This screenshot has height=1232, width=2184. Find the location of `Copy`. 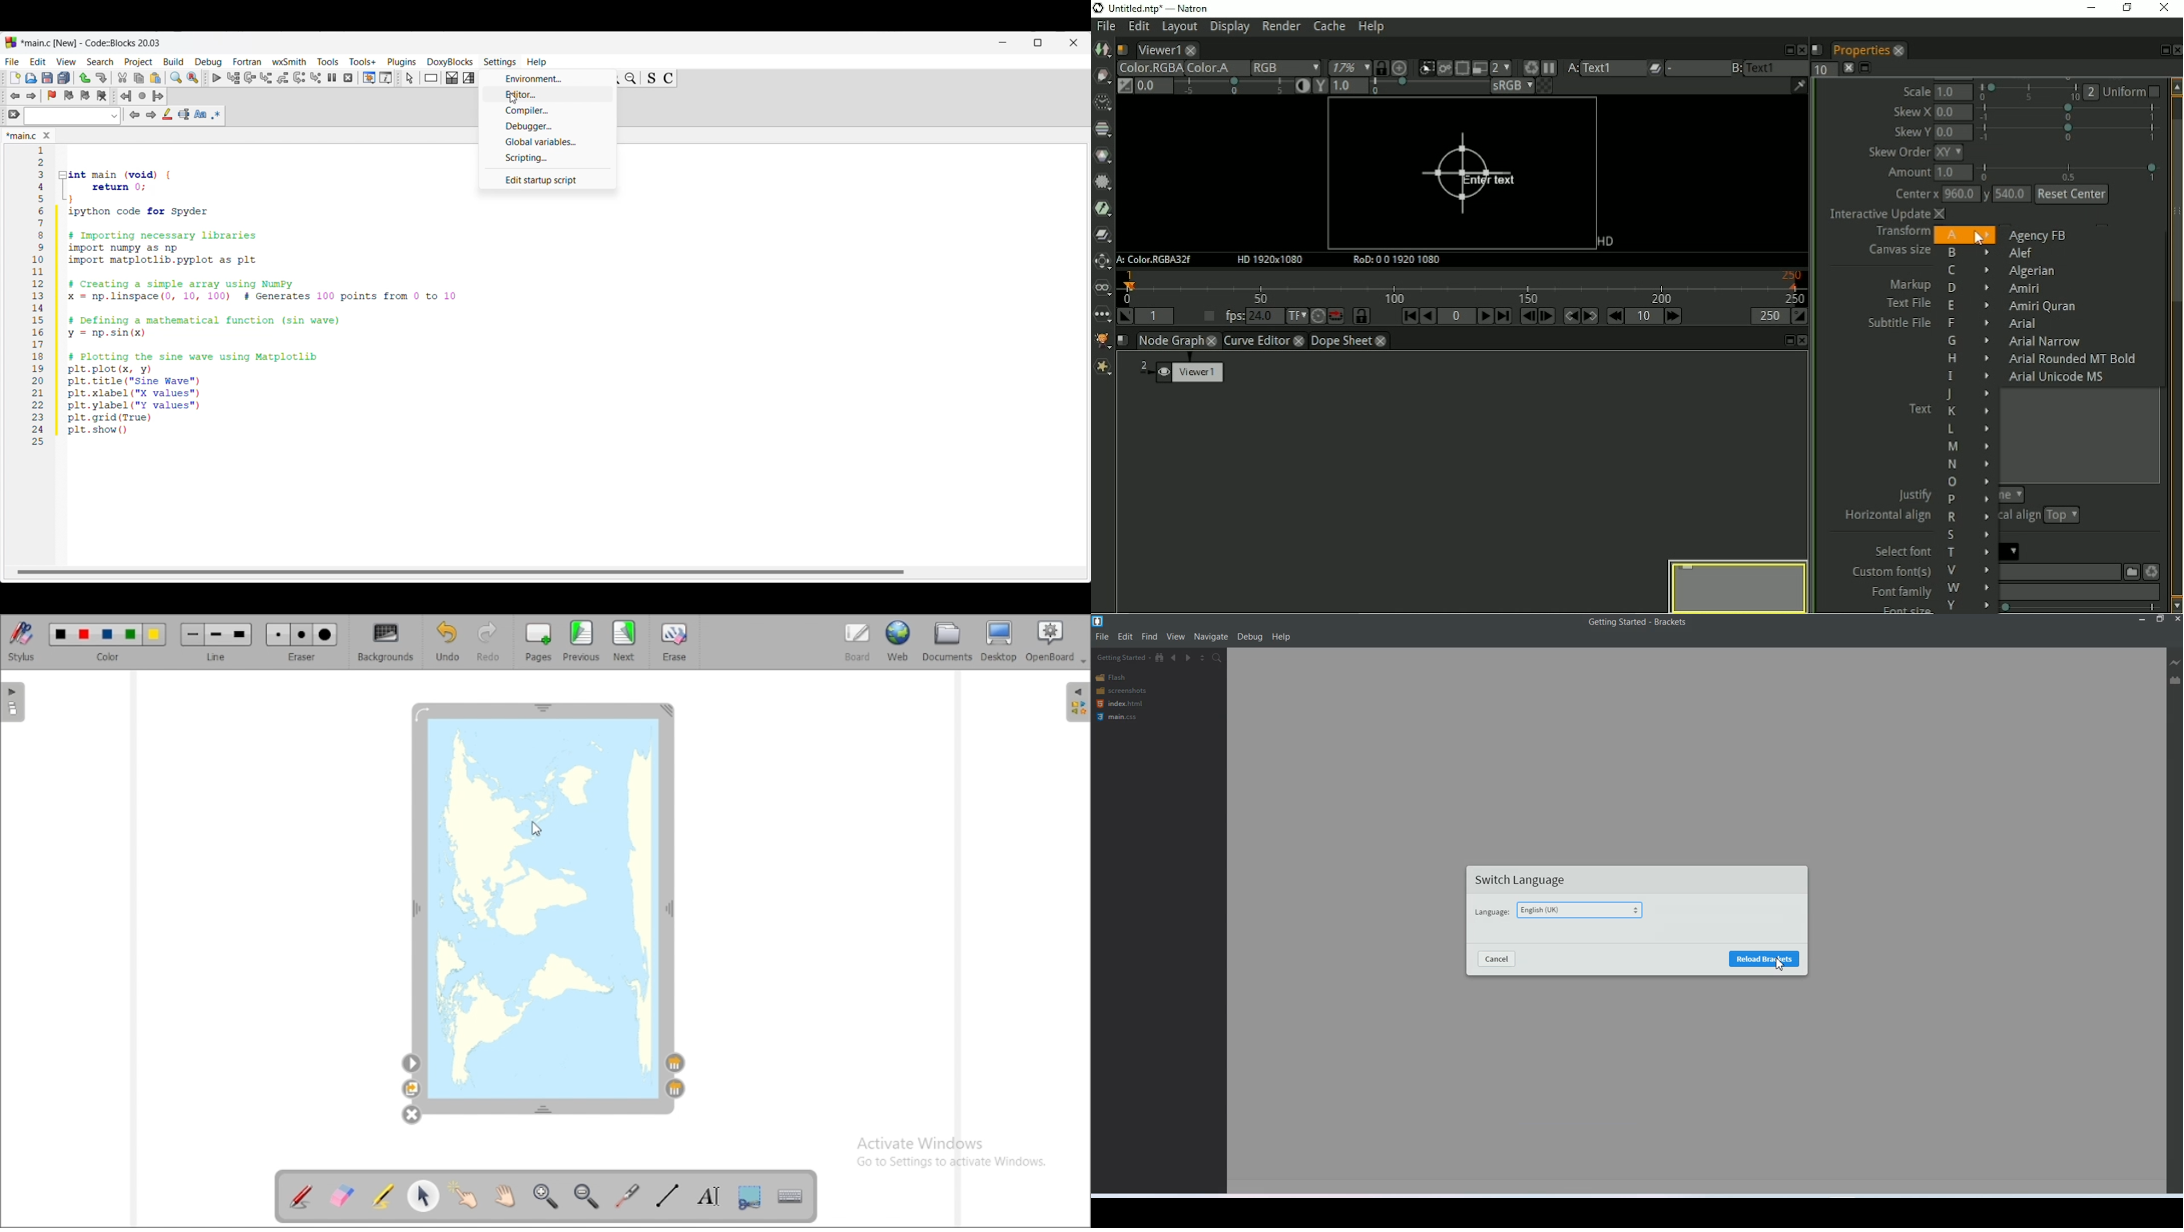

Copy is located at coordinates (139, 78).